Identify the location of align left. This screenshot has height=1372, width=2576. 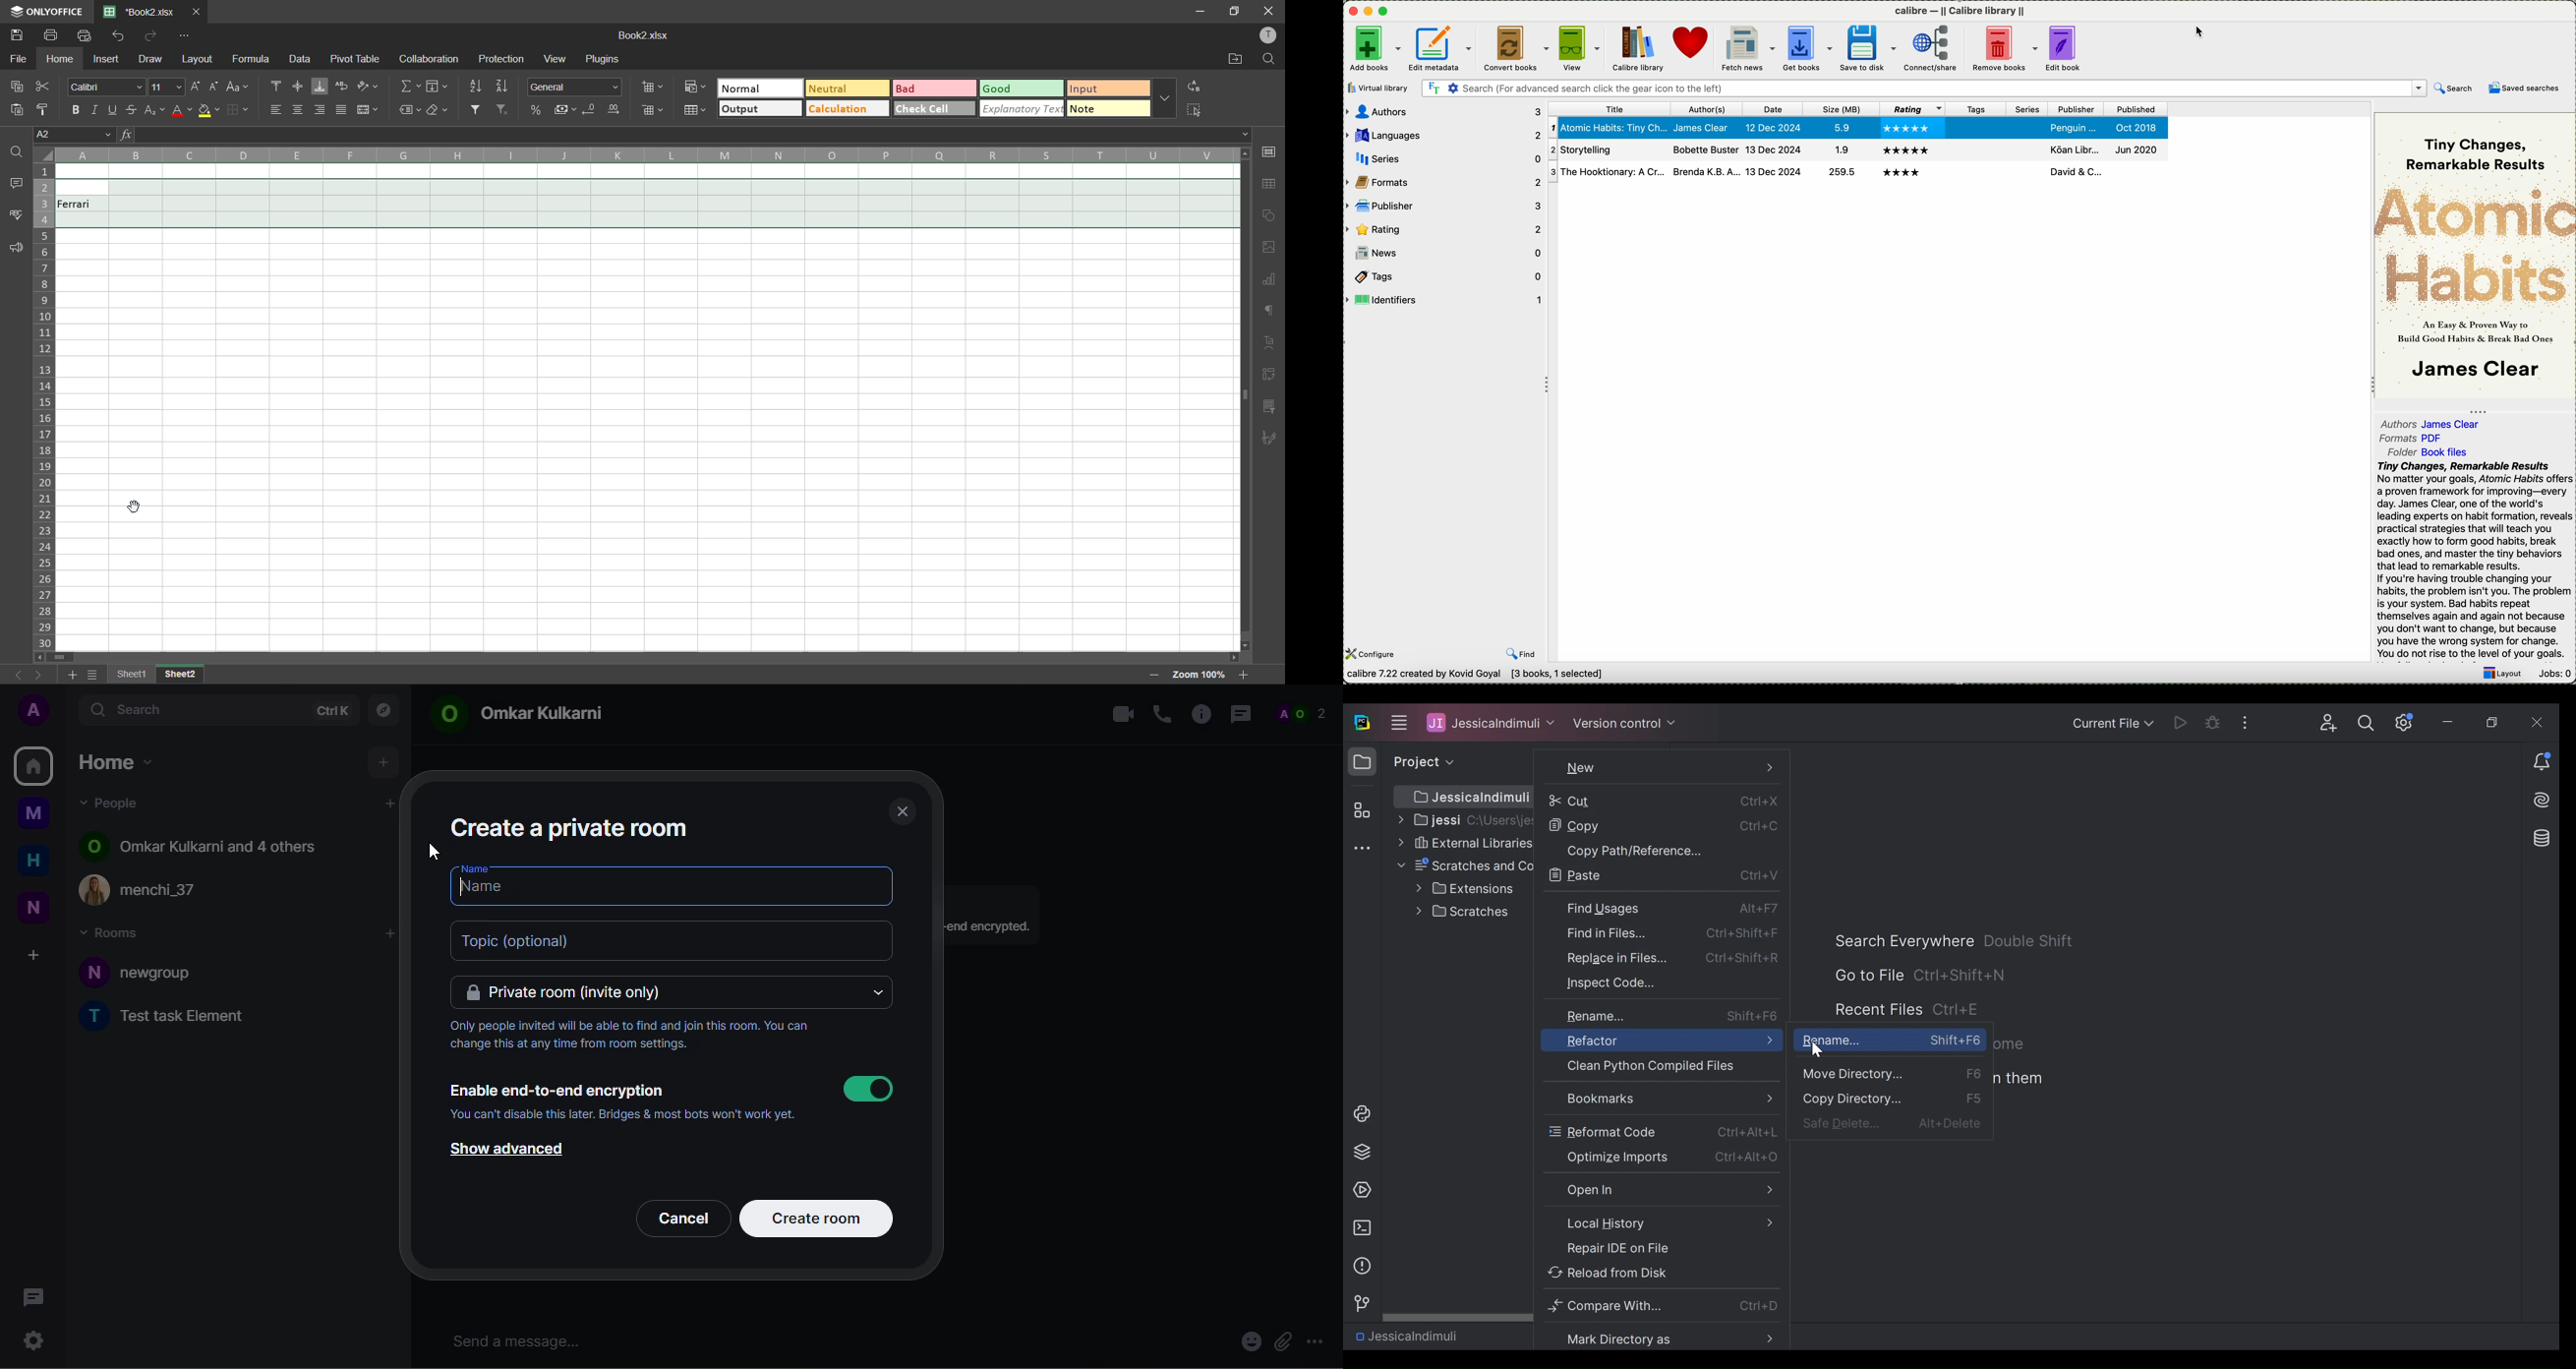
(279, 109).